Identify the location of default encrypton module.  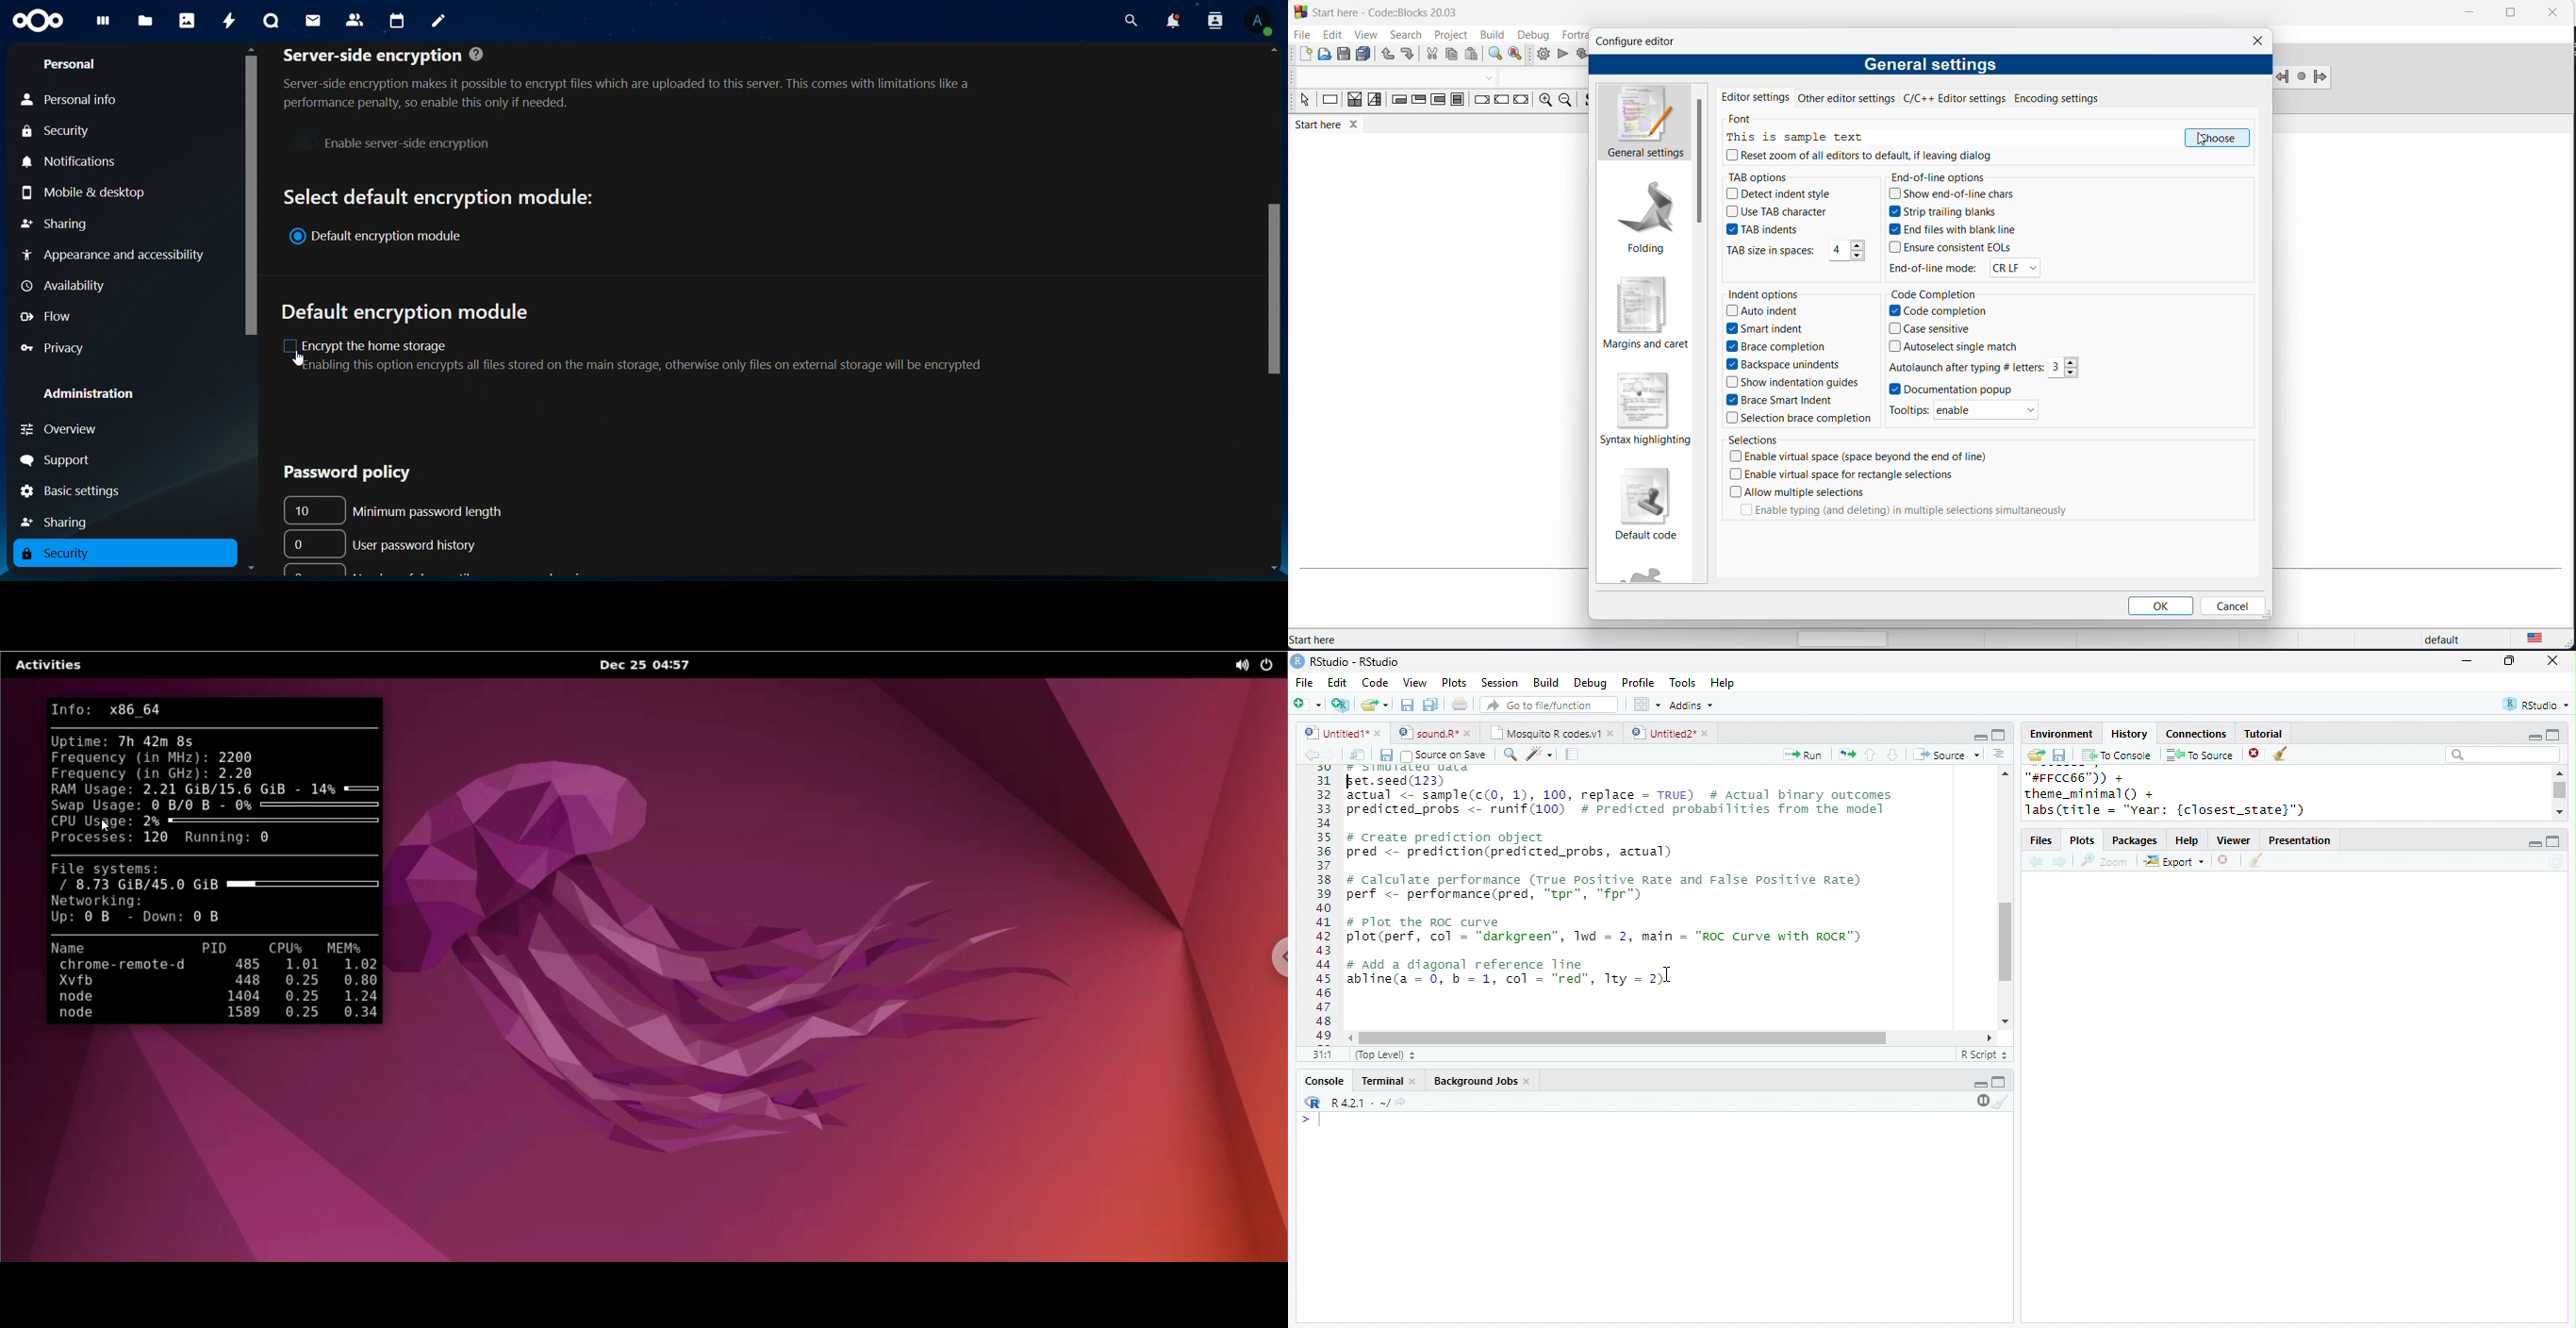
(384, 238).